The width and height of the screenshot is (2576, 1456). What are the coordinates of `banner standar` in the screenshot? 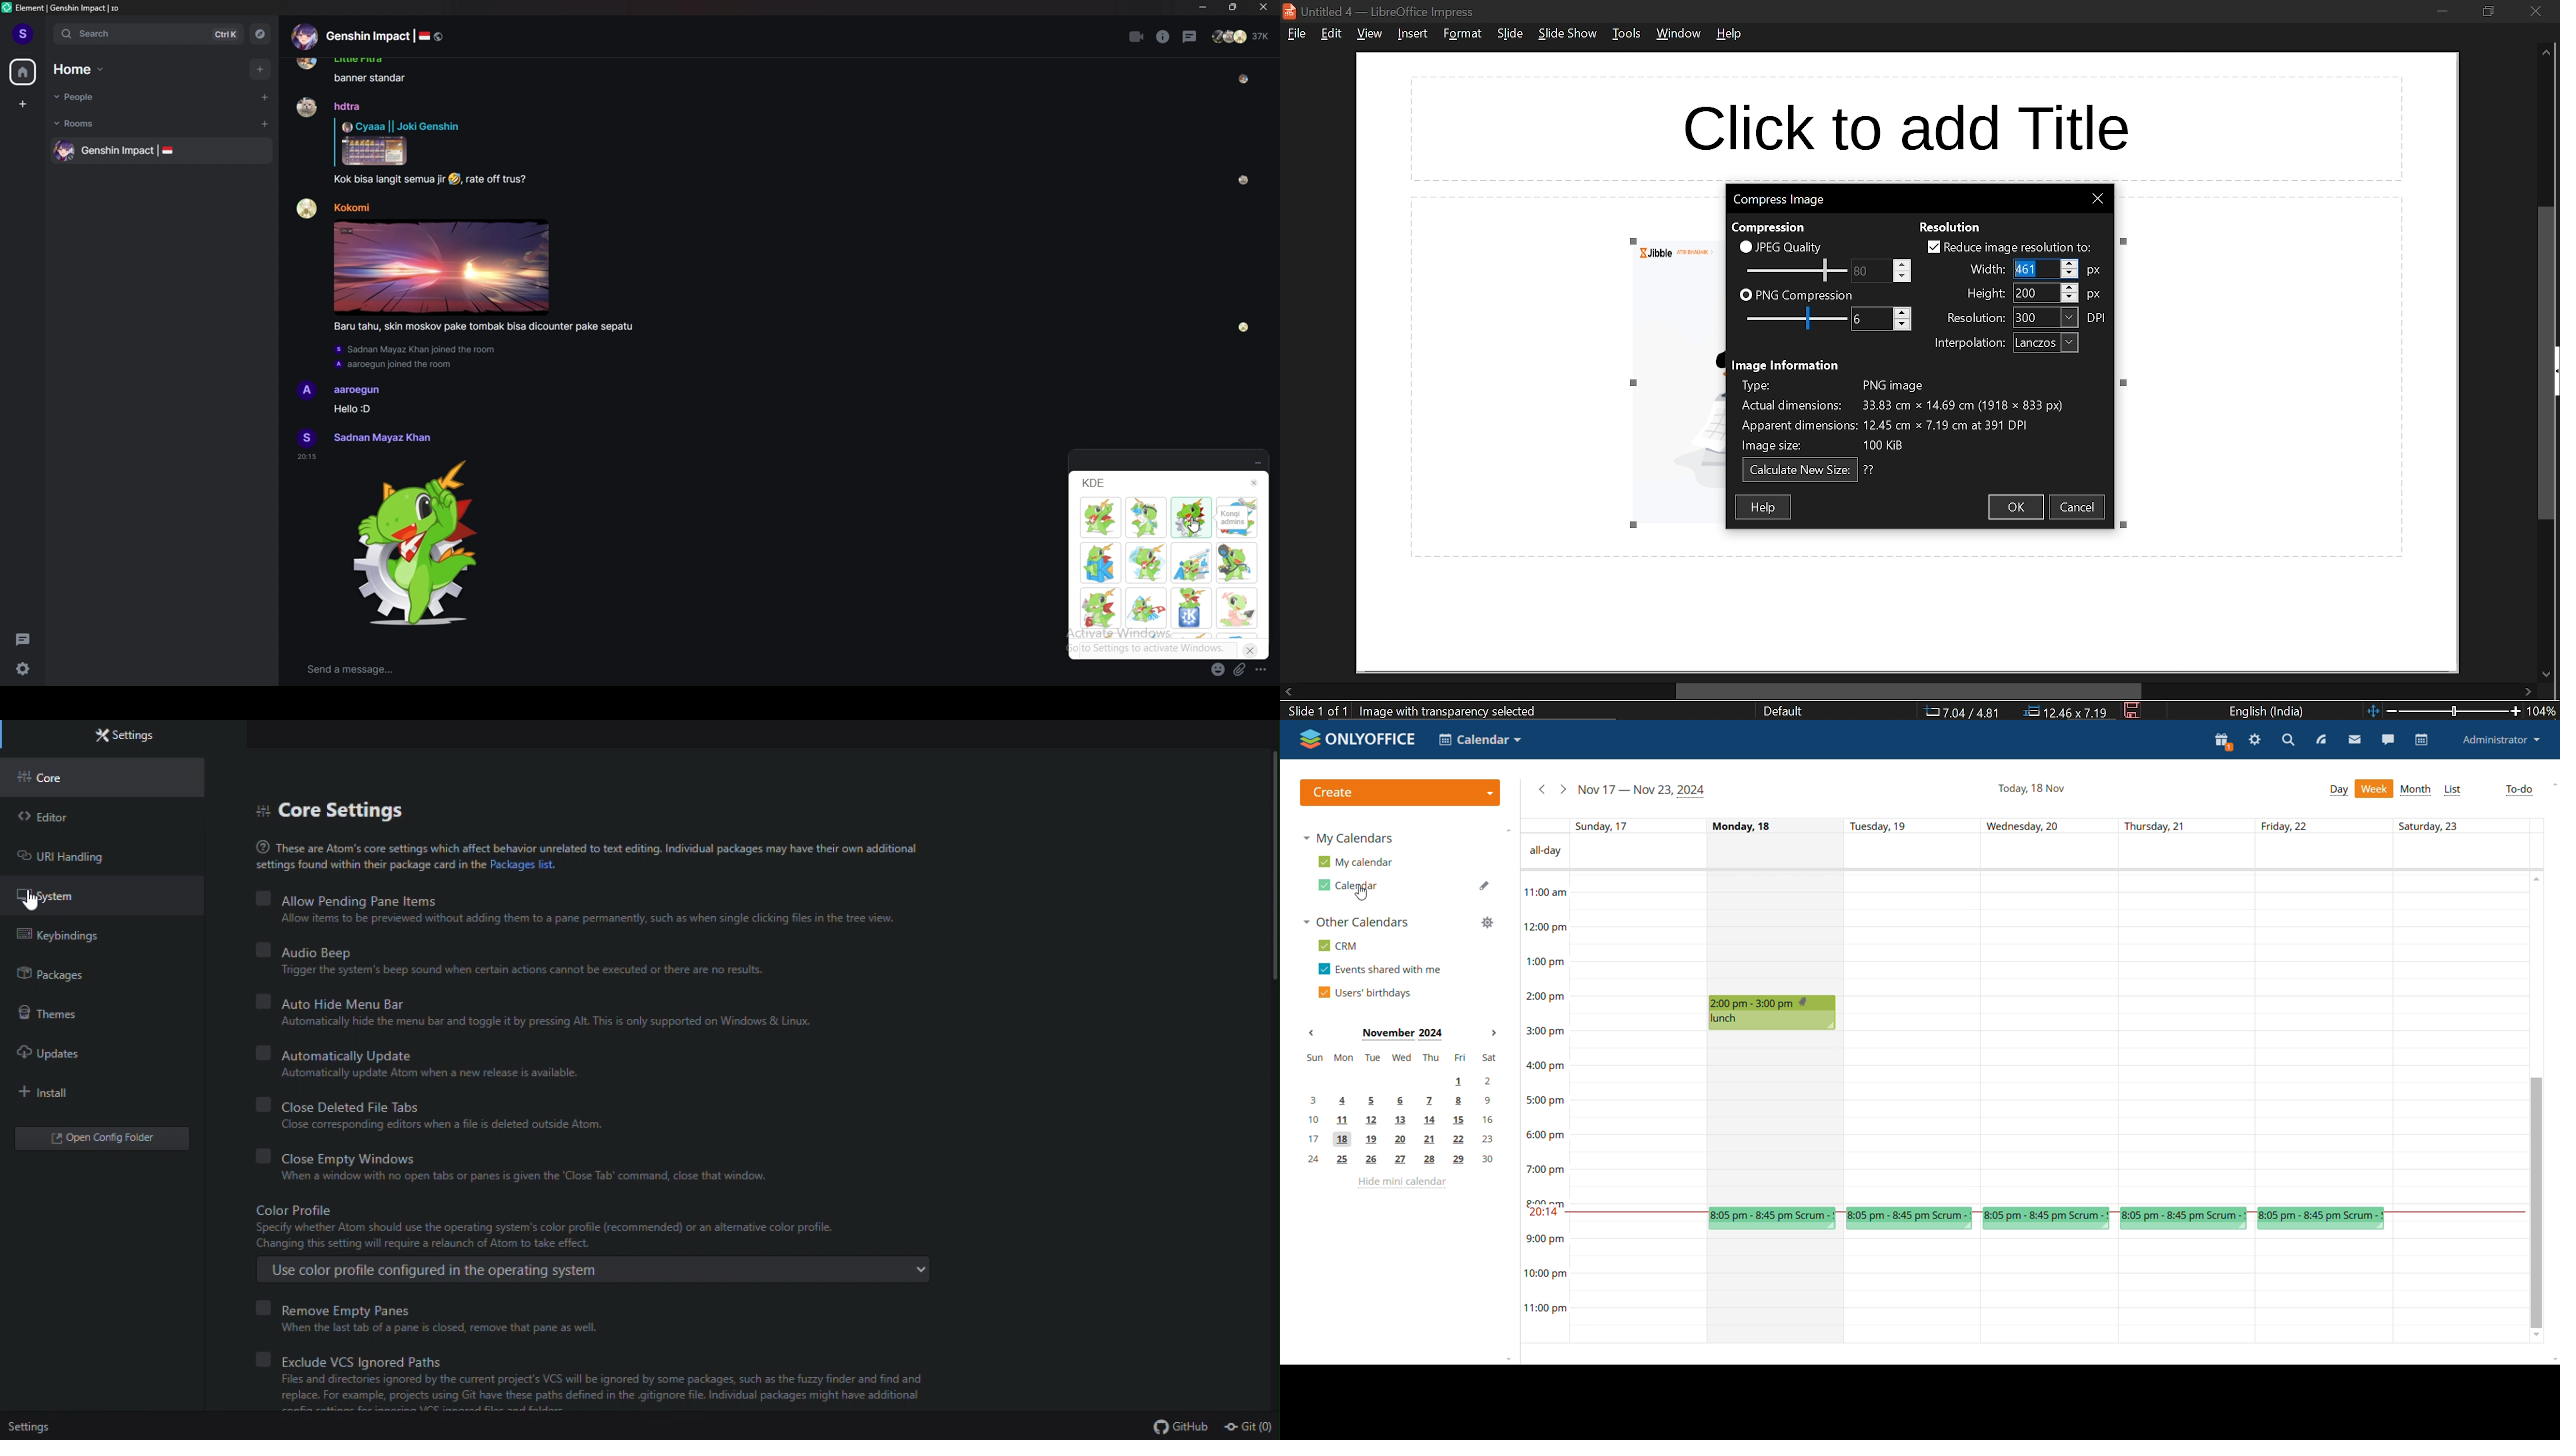 It's located at (370, 78).